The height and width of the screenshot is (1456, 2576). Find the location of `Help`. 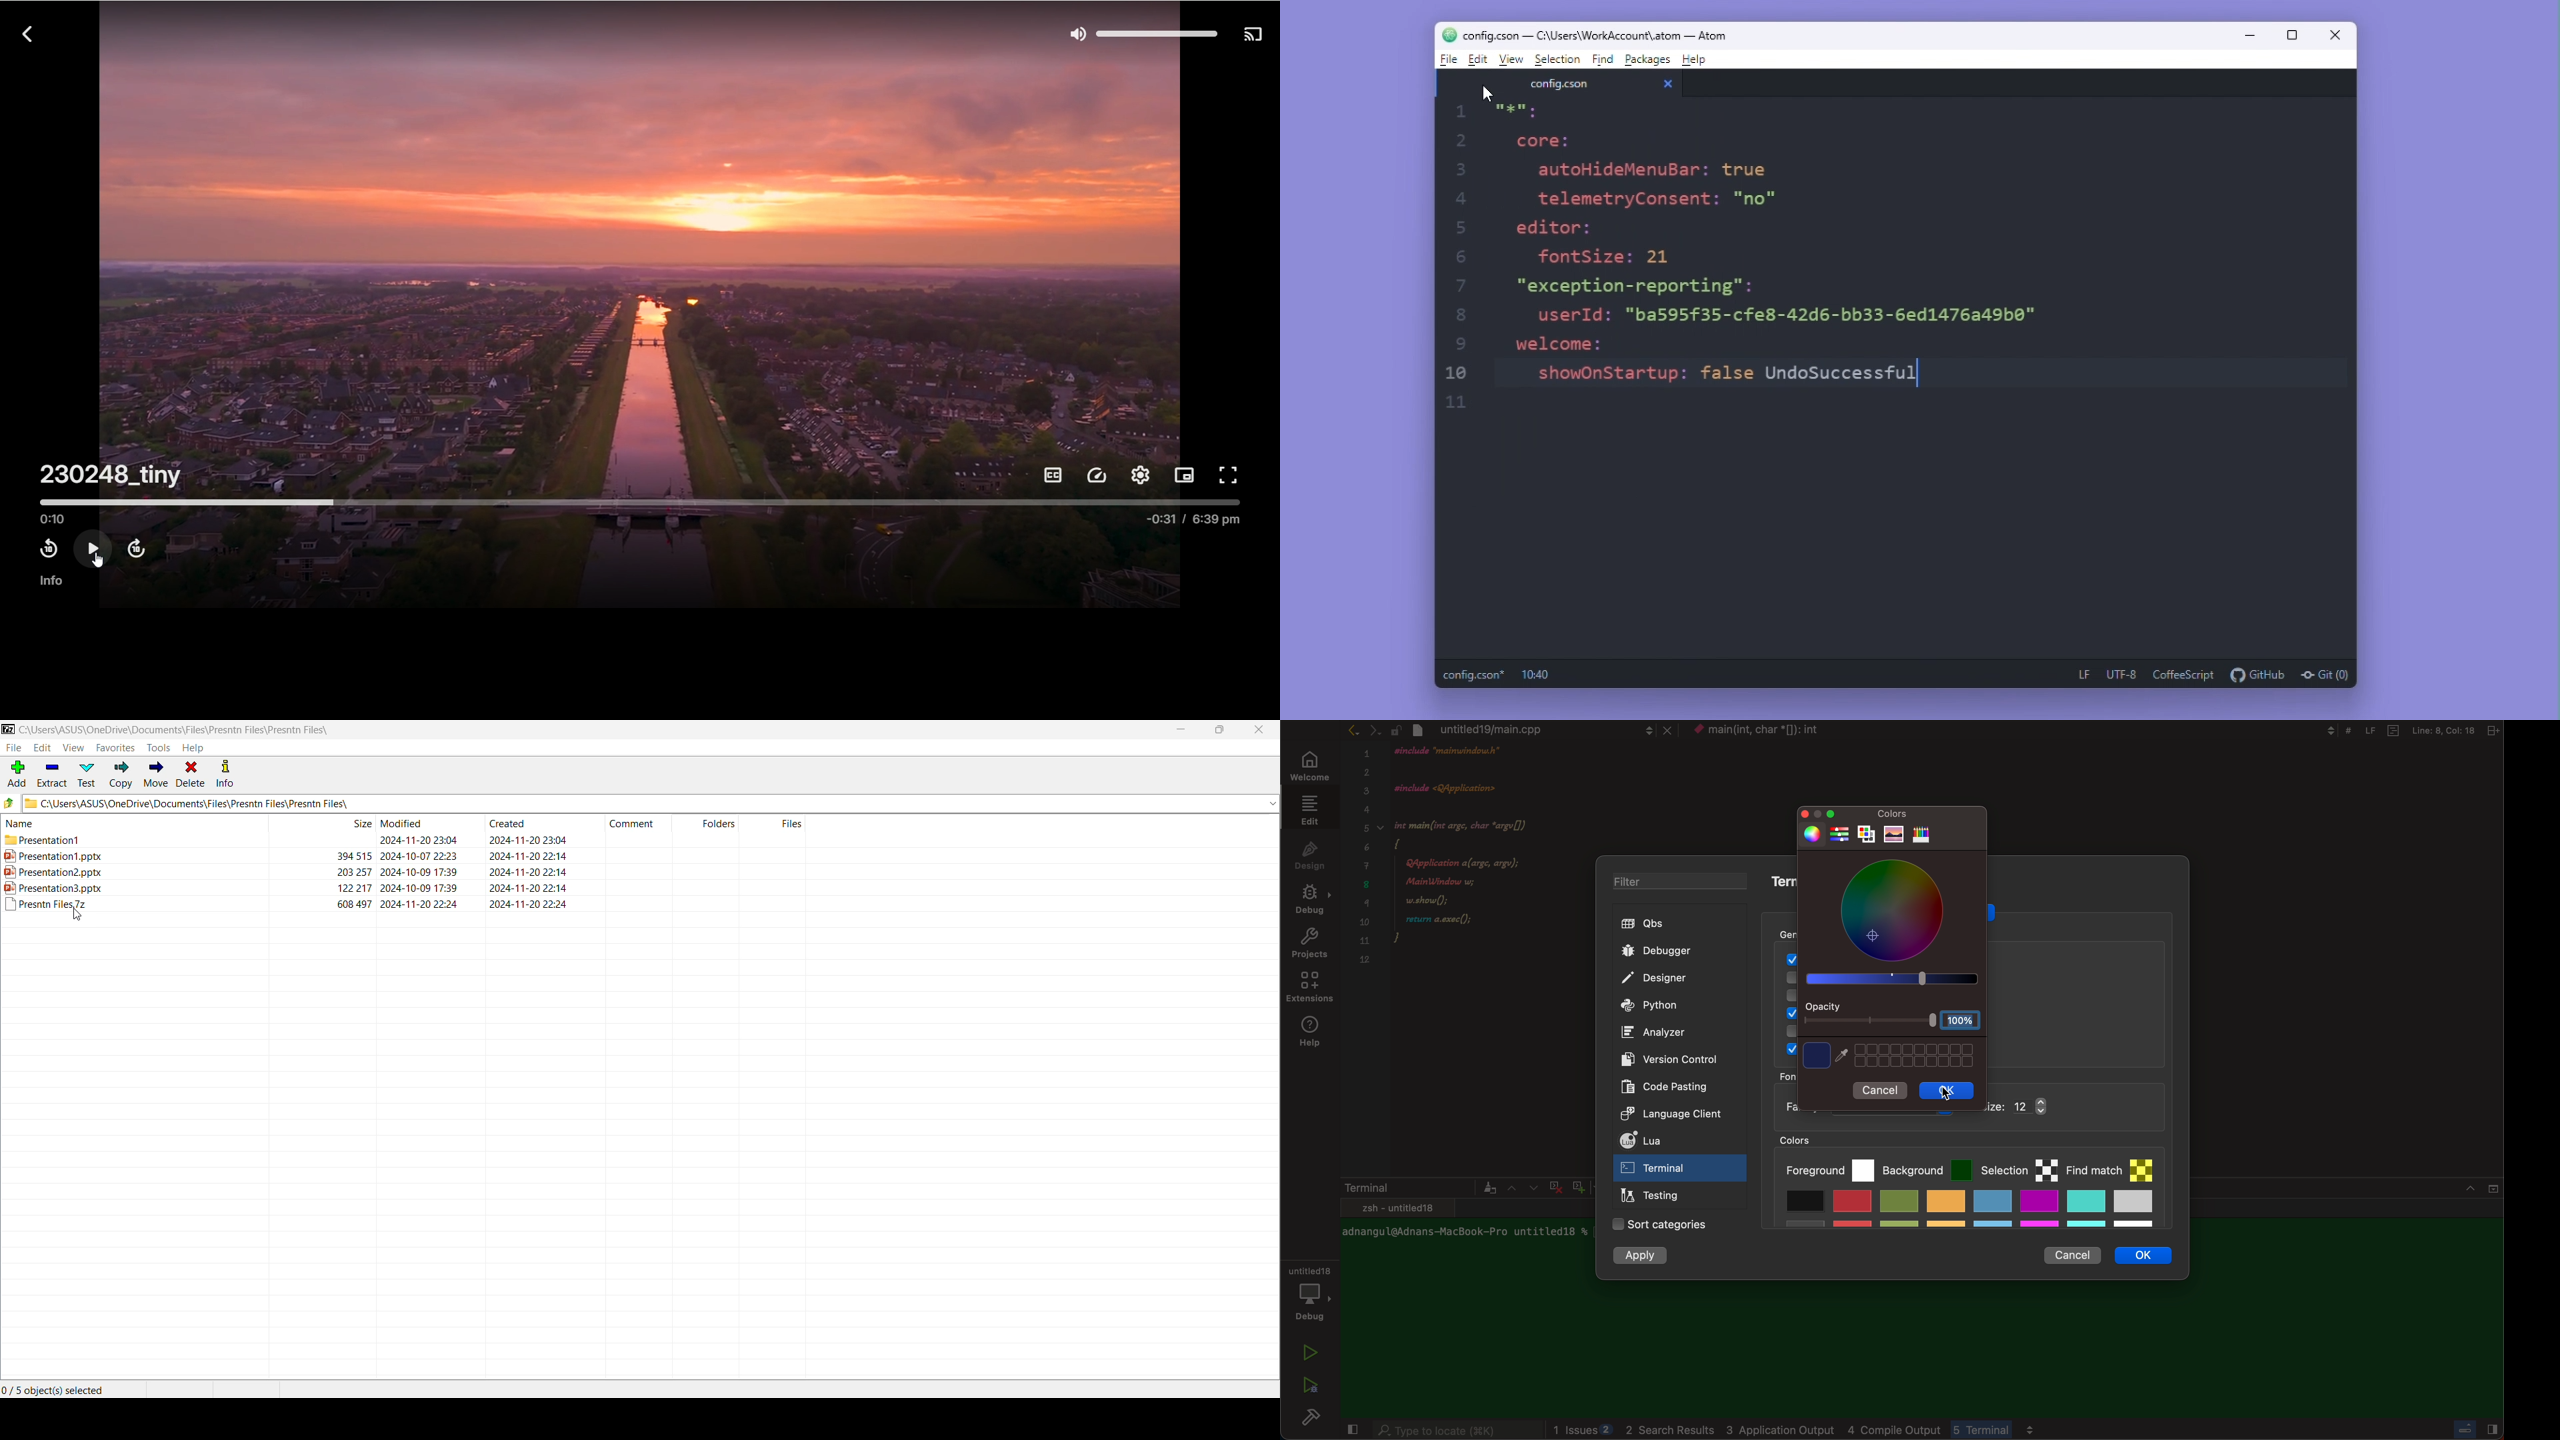

Help is located at coordinates (195, 748).